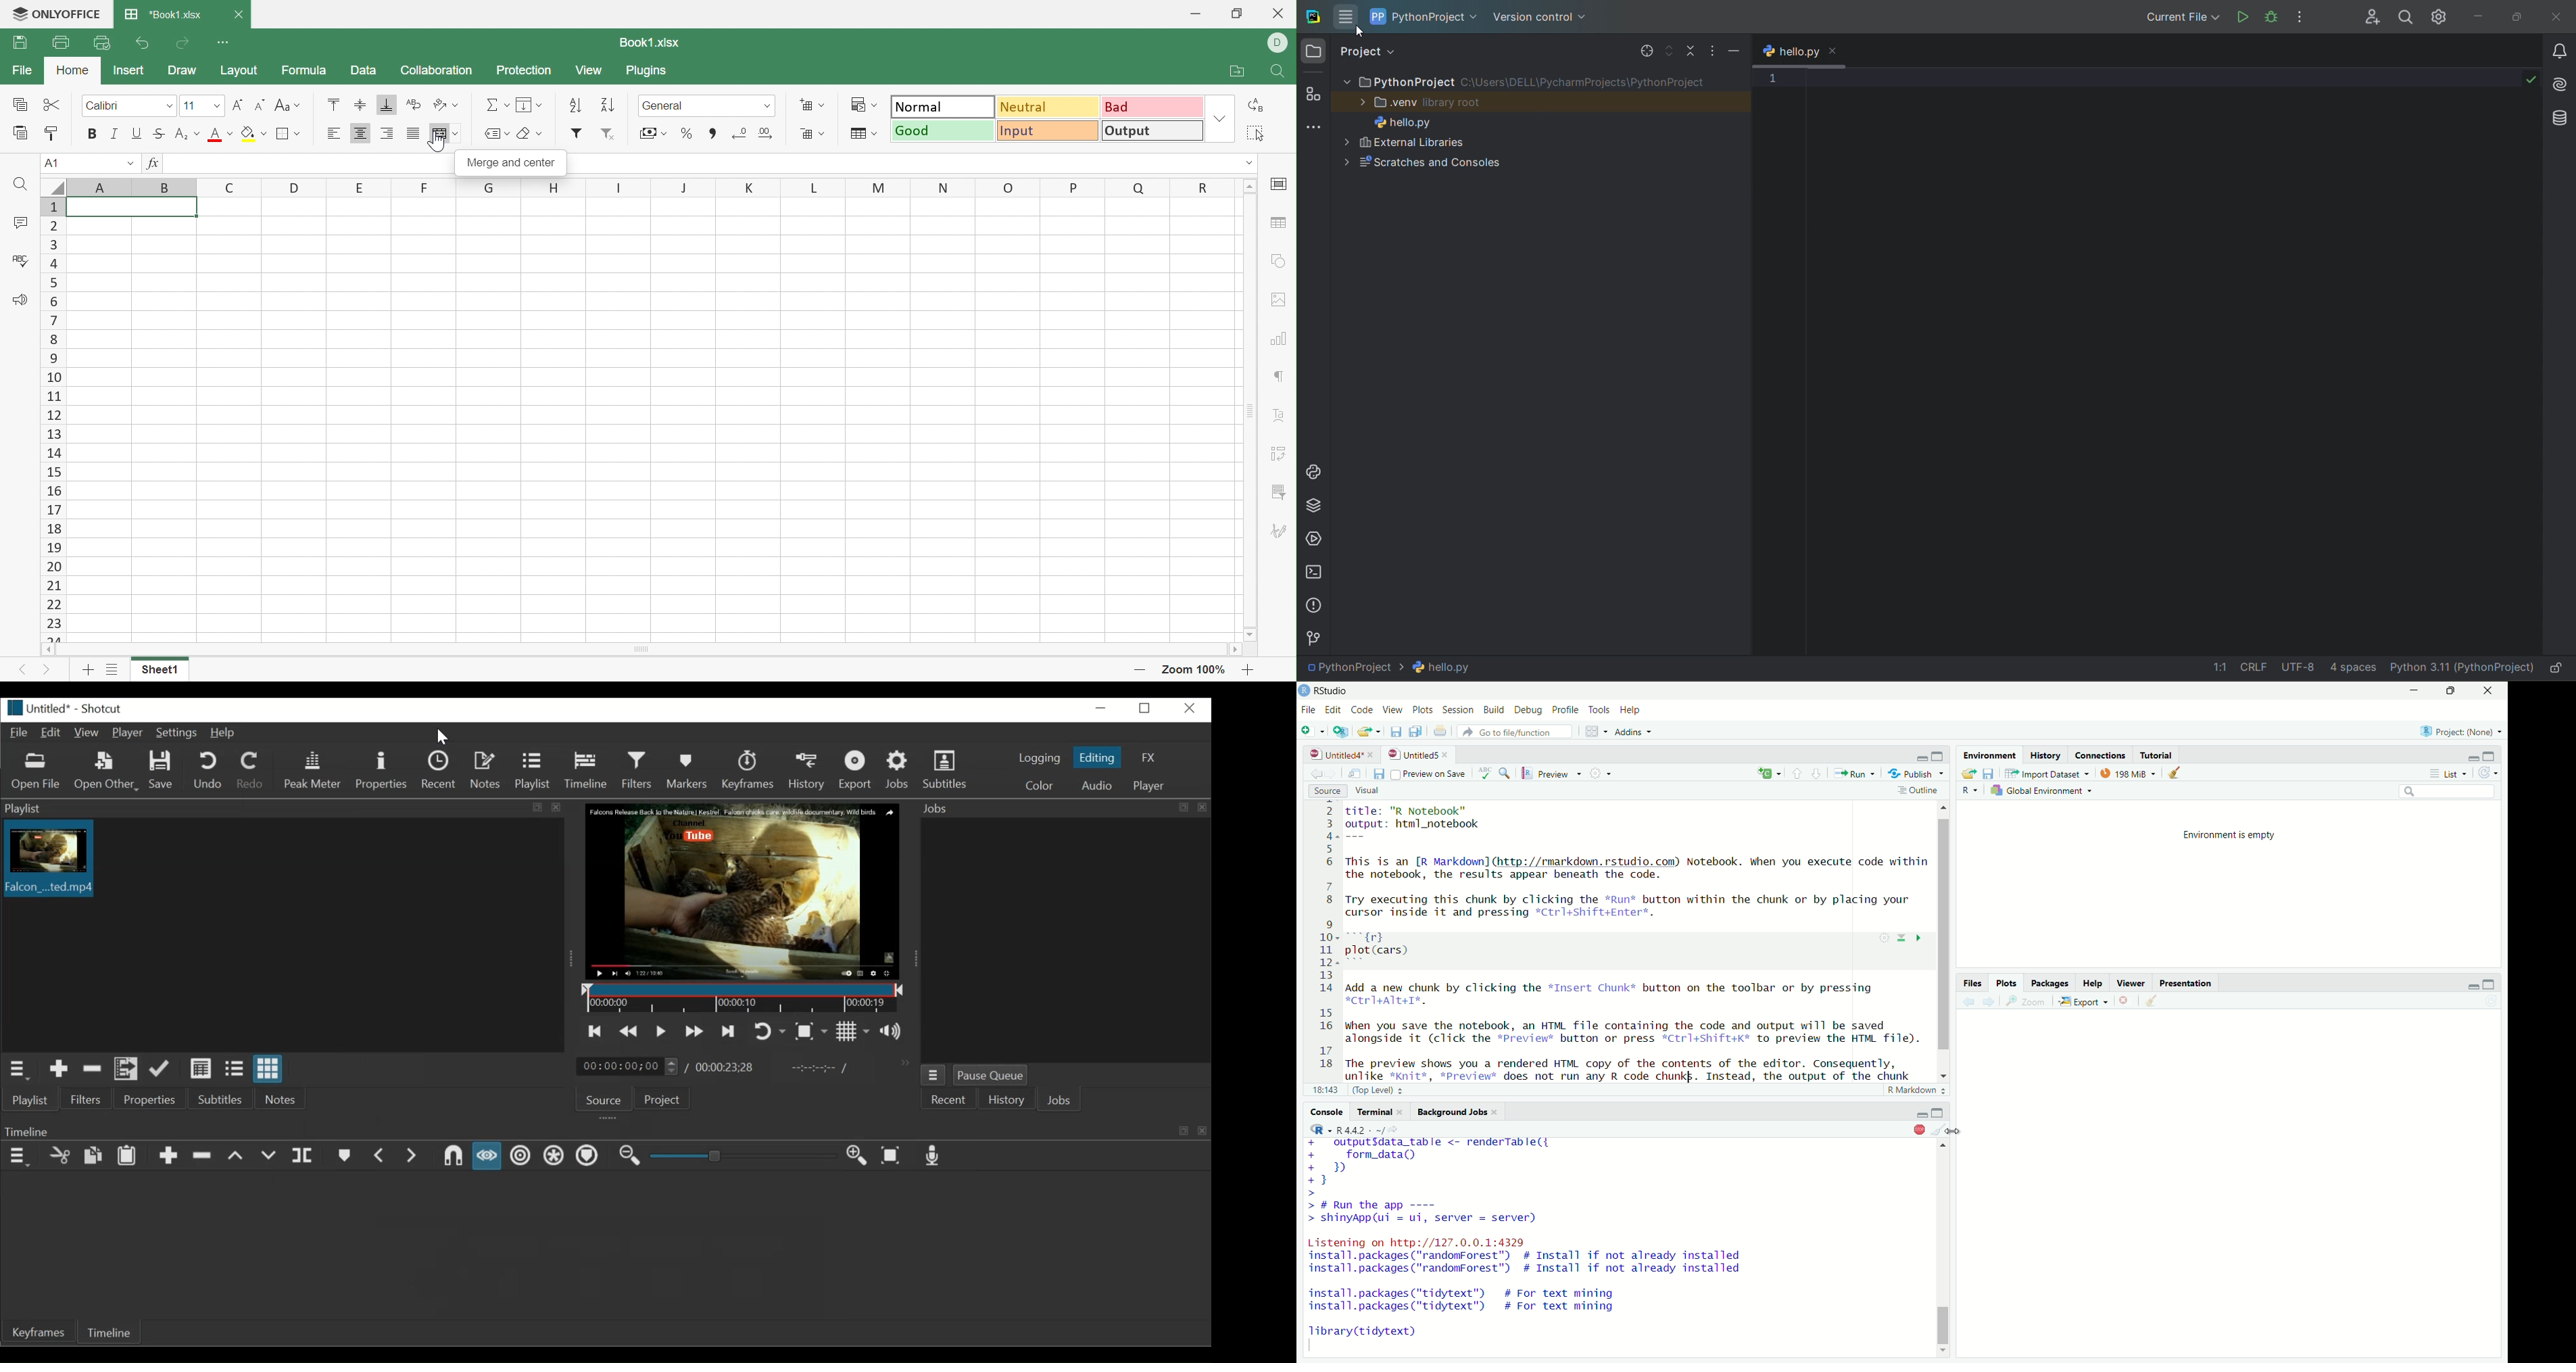  What do you see at coordinates (1636, 732) in the screenshot?
I see `Addins` at bounding box center [1636, 732].